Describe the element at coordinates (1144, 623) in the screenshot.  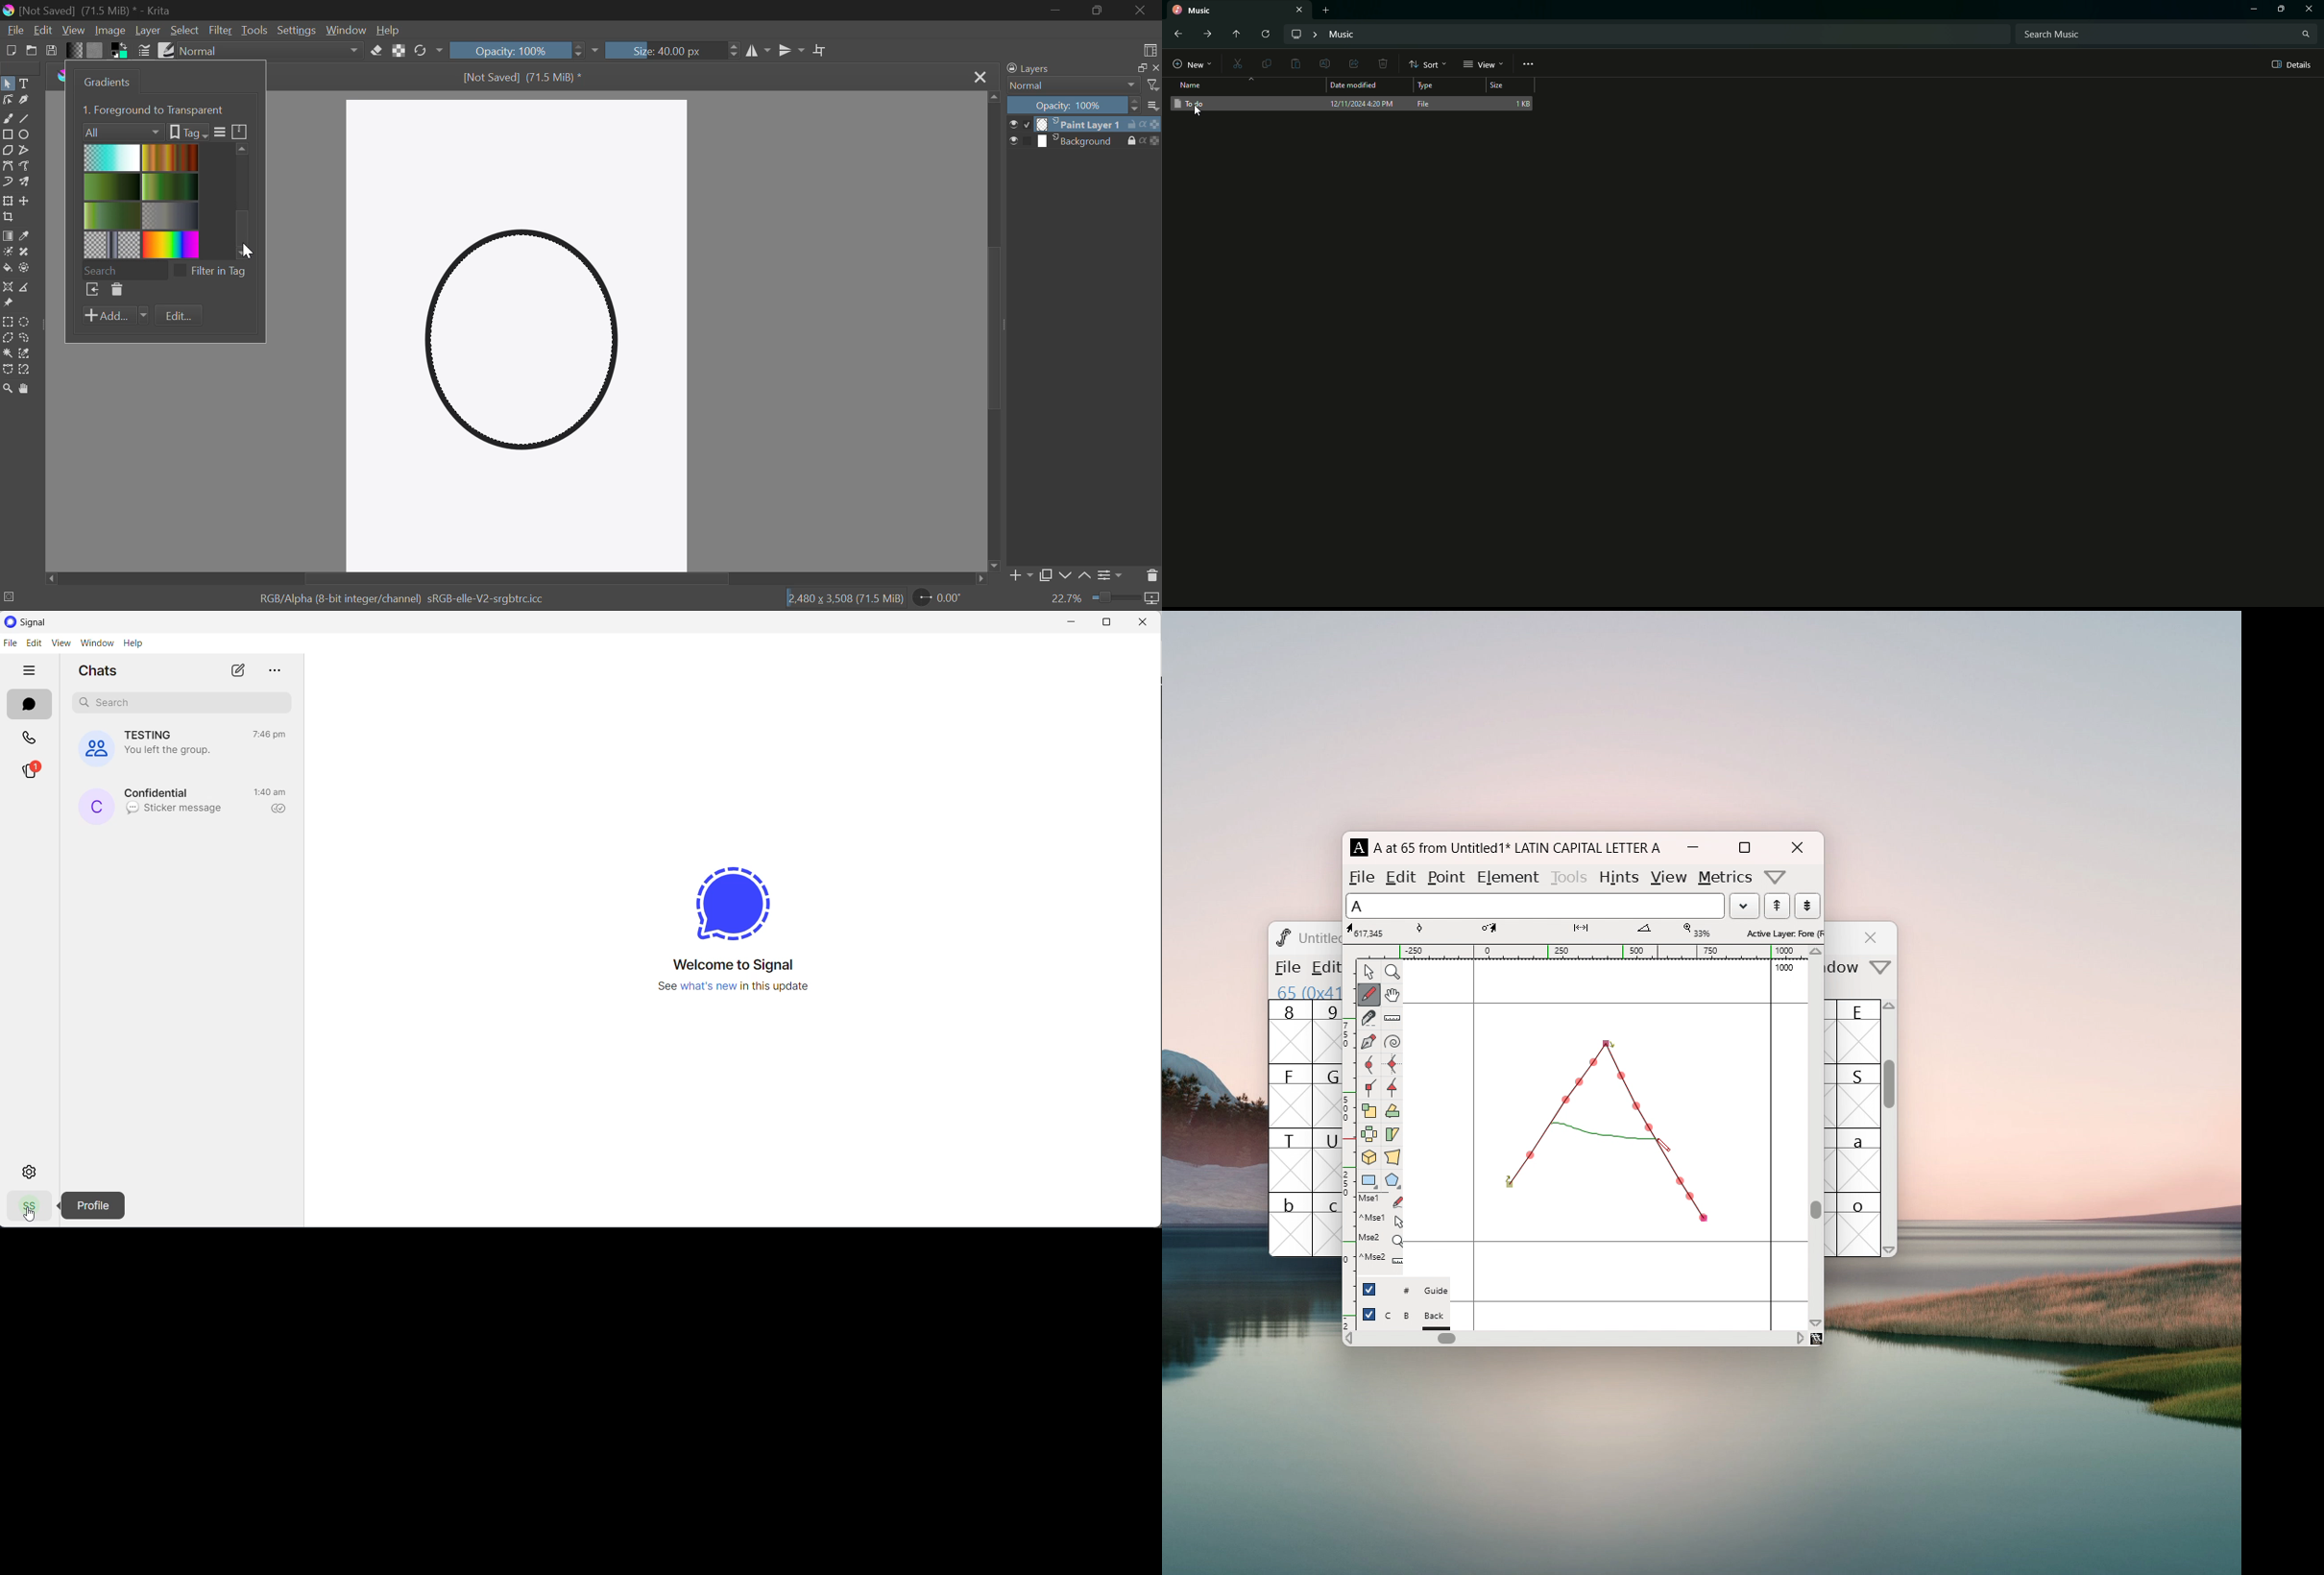
I see `close` at that location.